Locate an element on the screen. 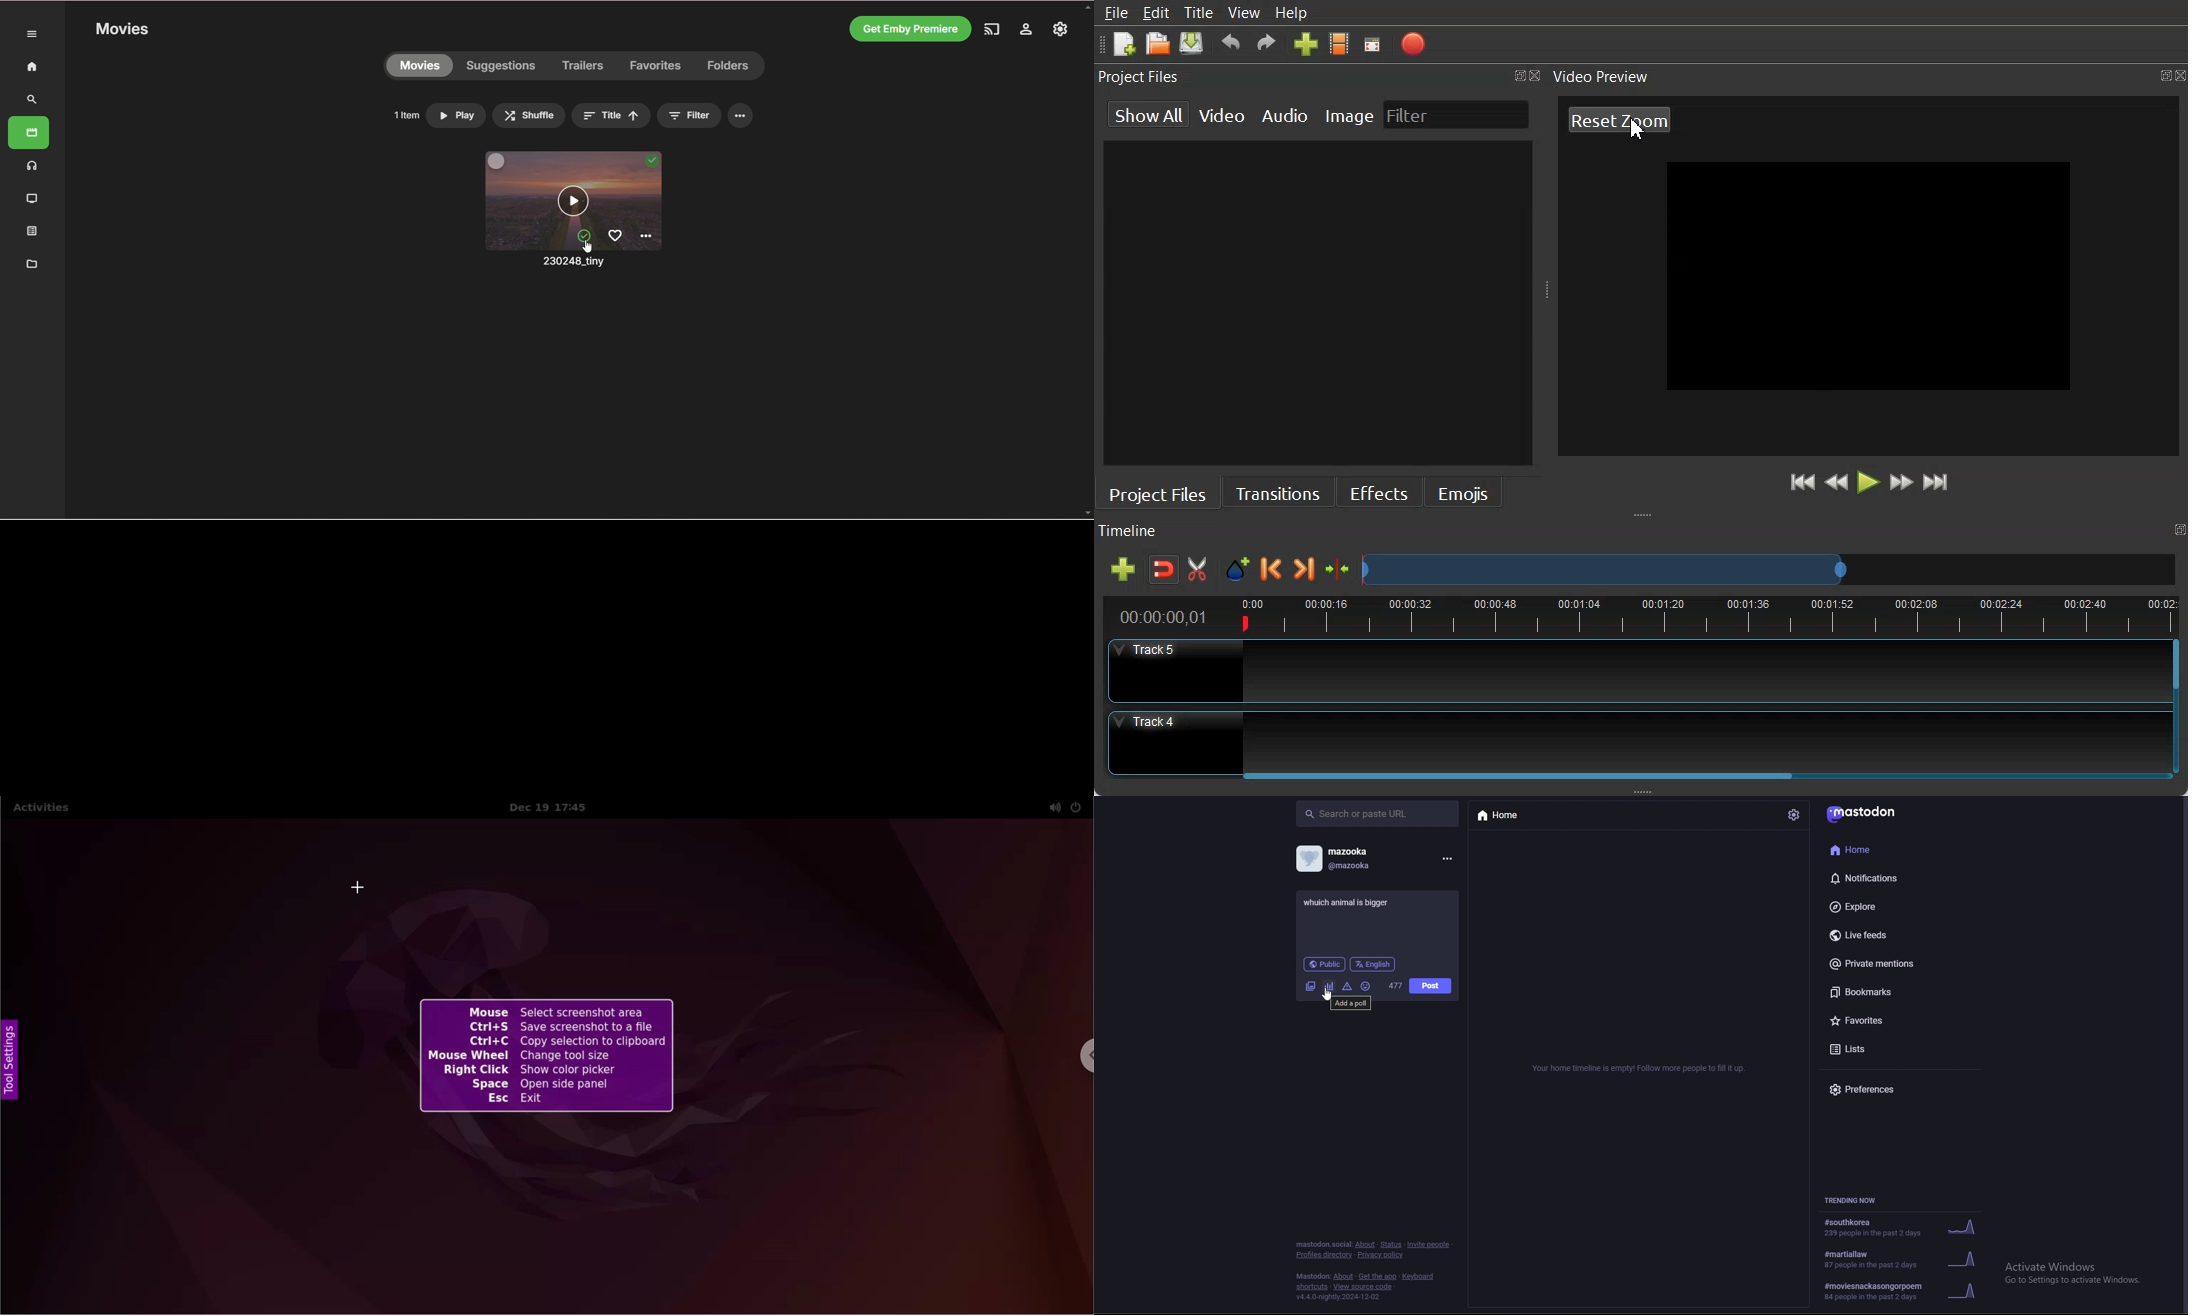 This screenshot has height=1316, width=2212. Effects is located at coordinates (1380, 490).